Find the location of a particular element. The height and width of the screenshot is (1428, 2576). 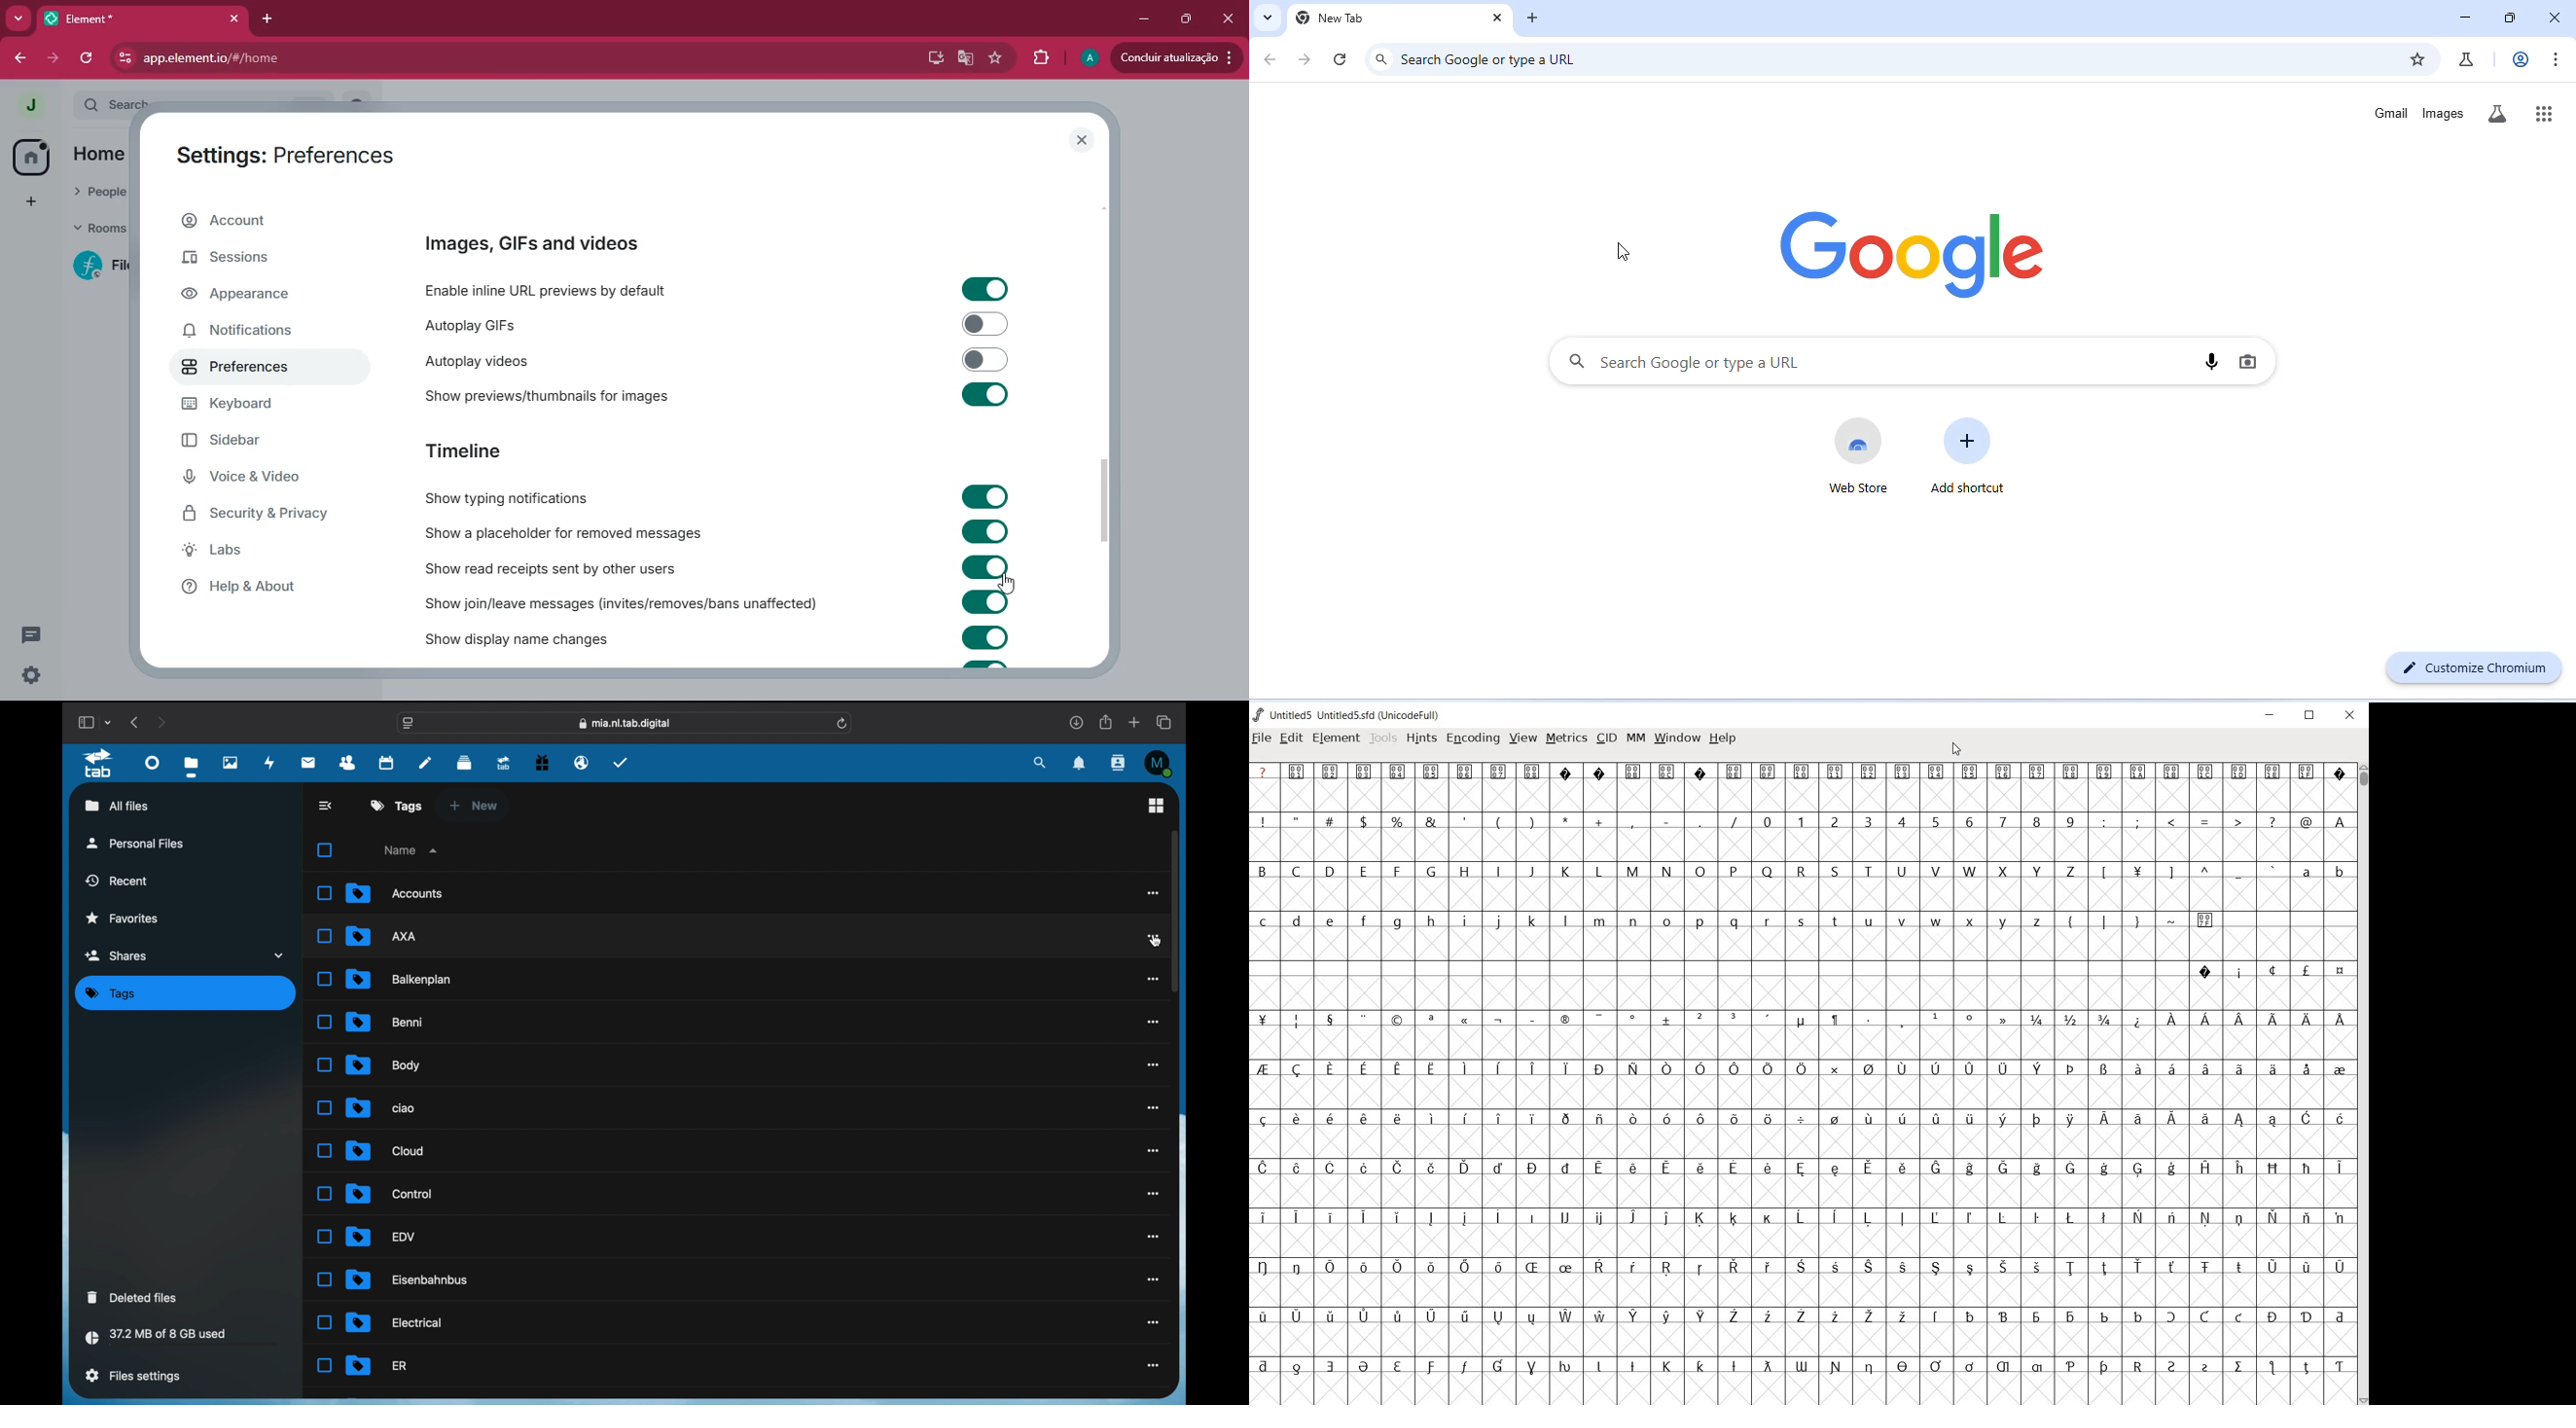

Symbol is located at coordinates (2004, 1120).